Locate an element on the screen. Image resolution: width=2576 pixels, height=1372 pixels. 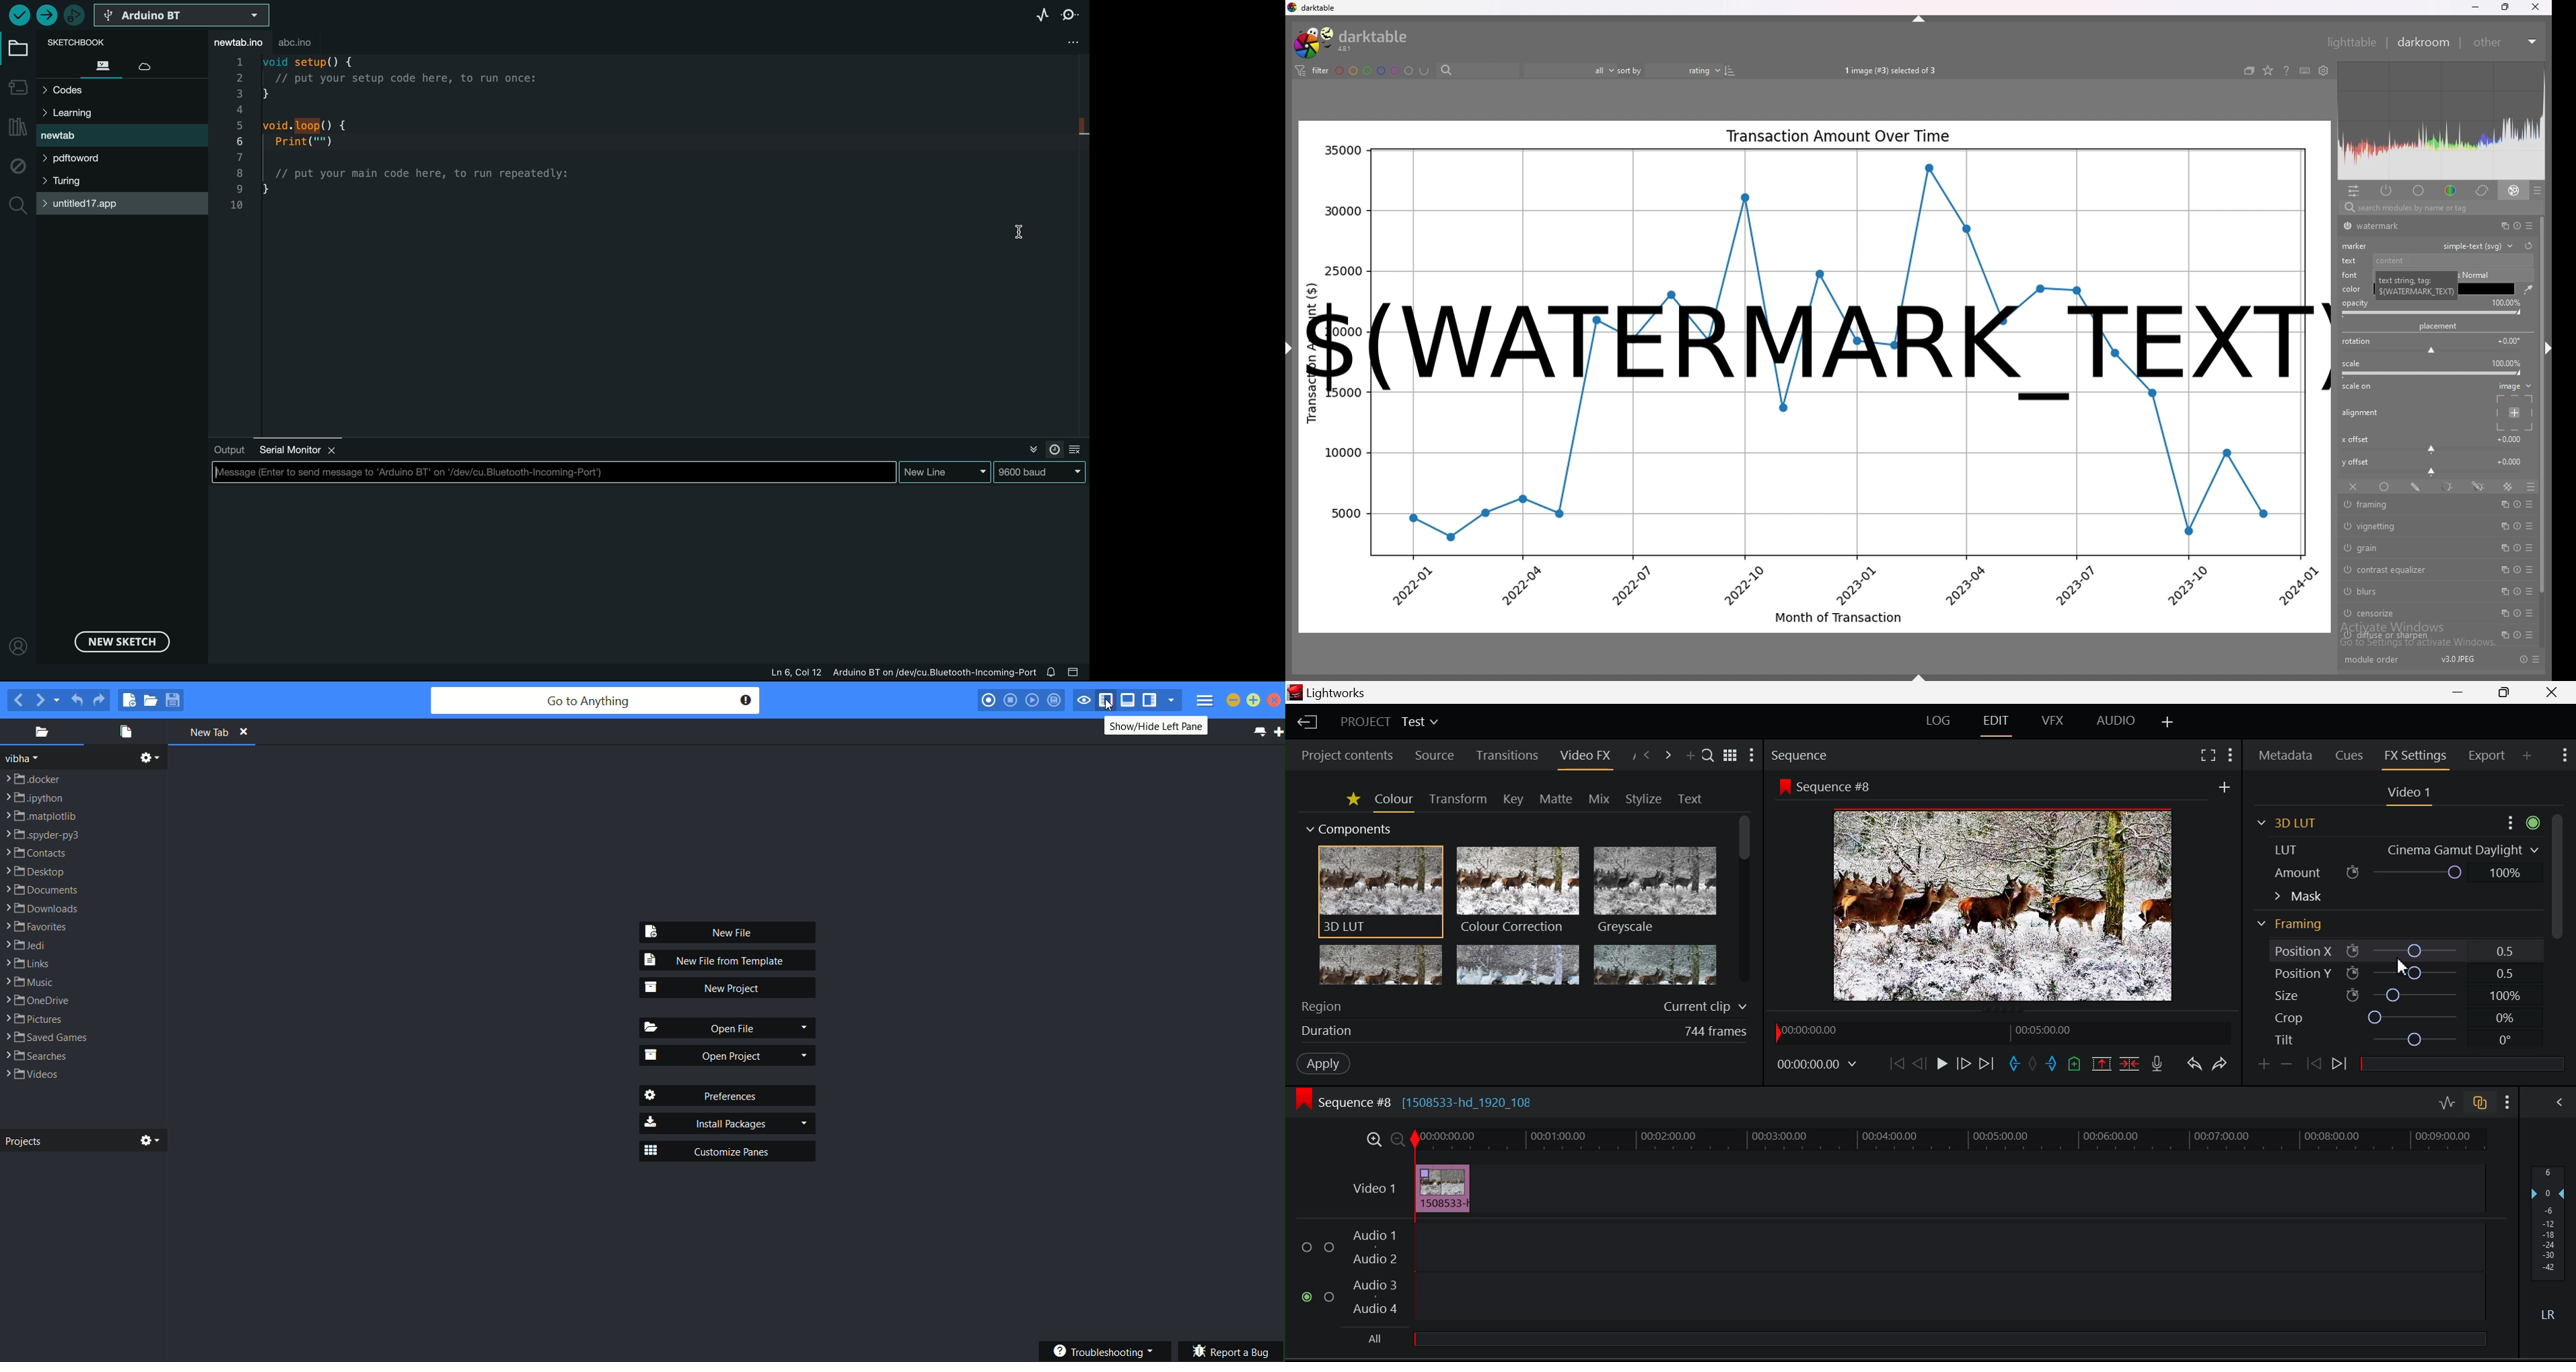
Key is located at coordinates (1513, 799).